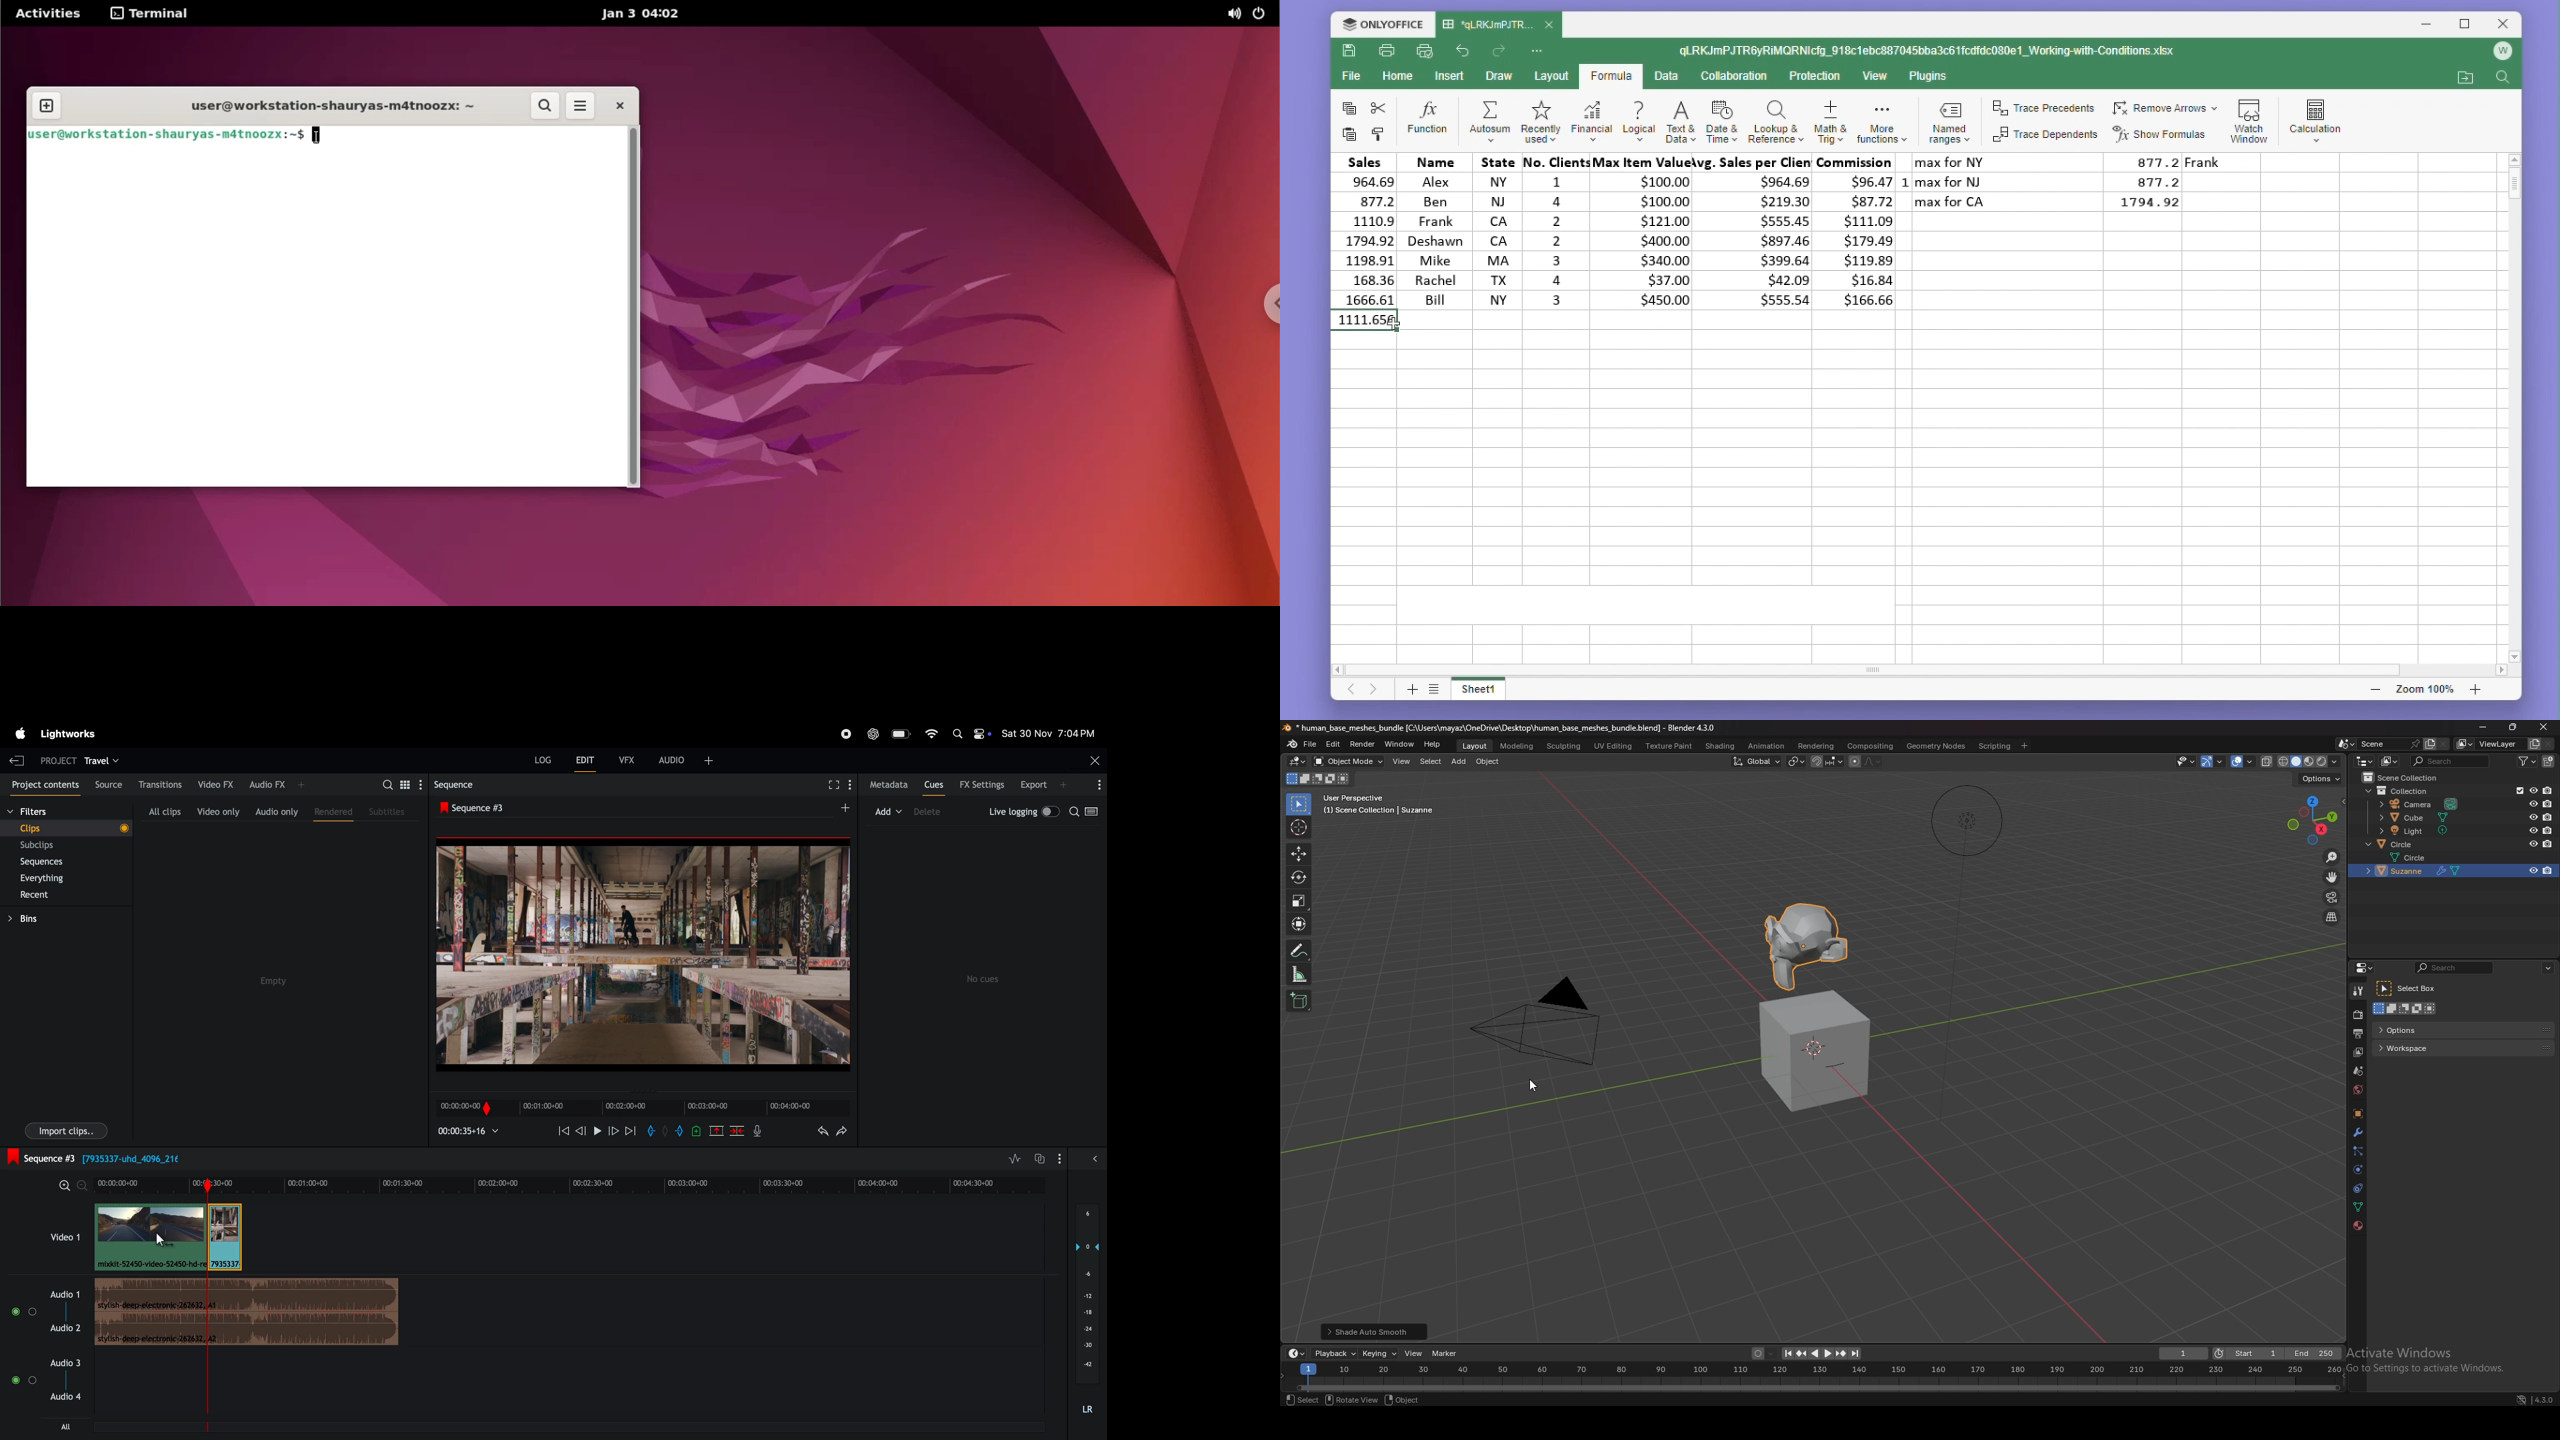  I want to click on editor type, so click(2364, 760).